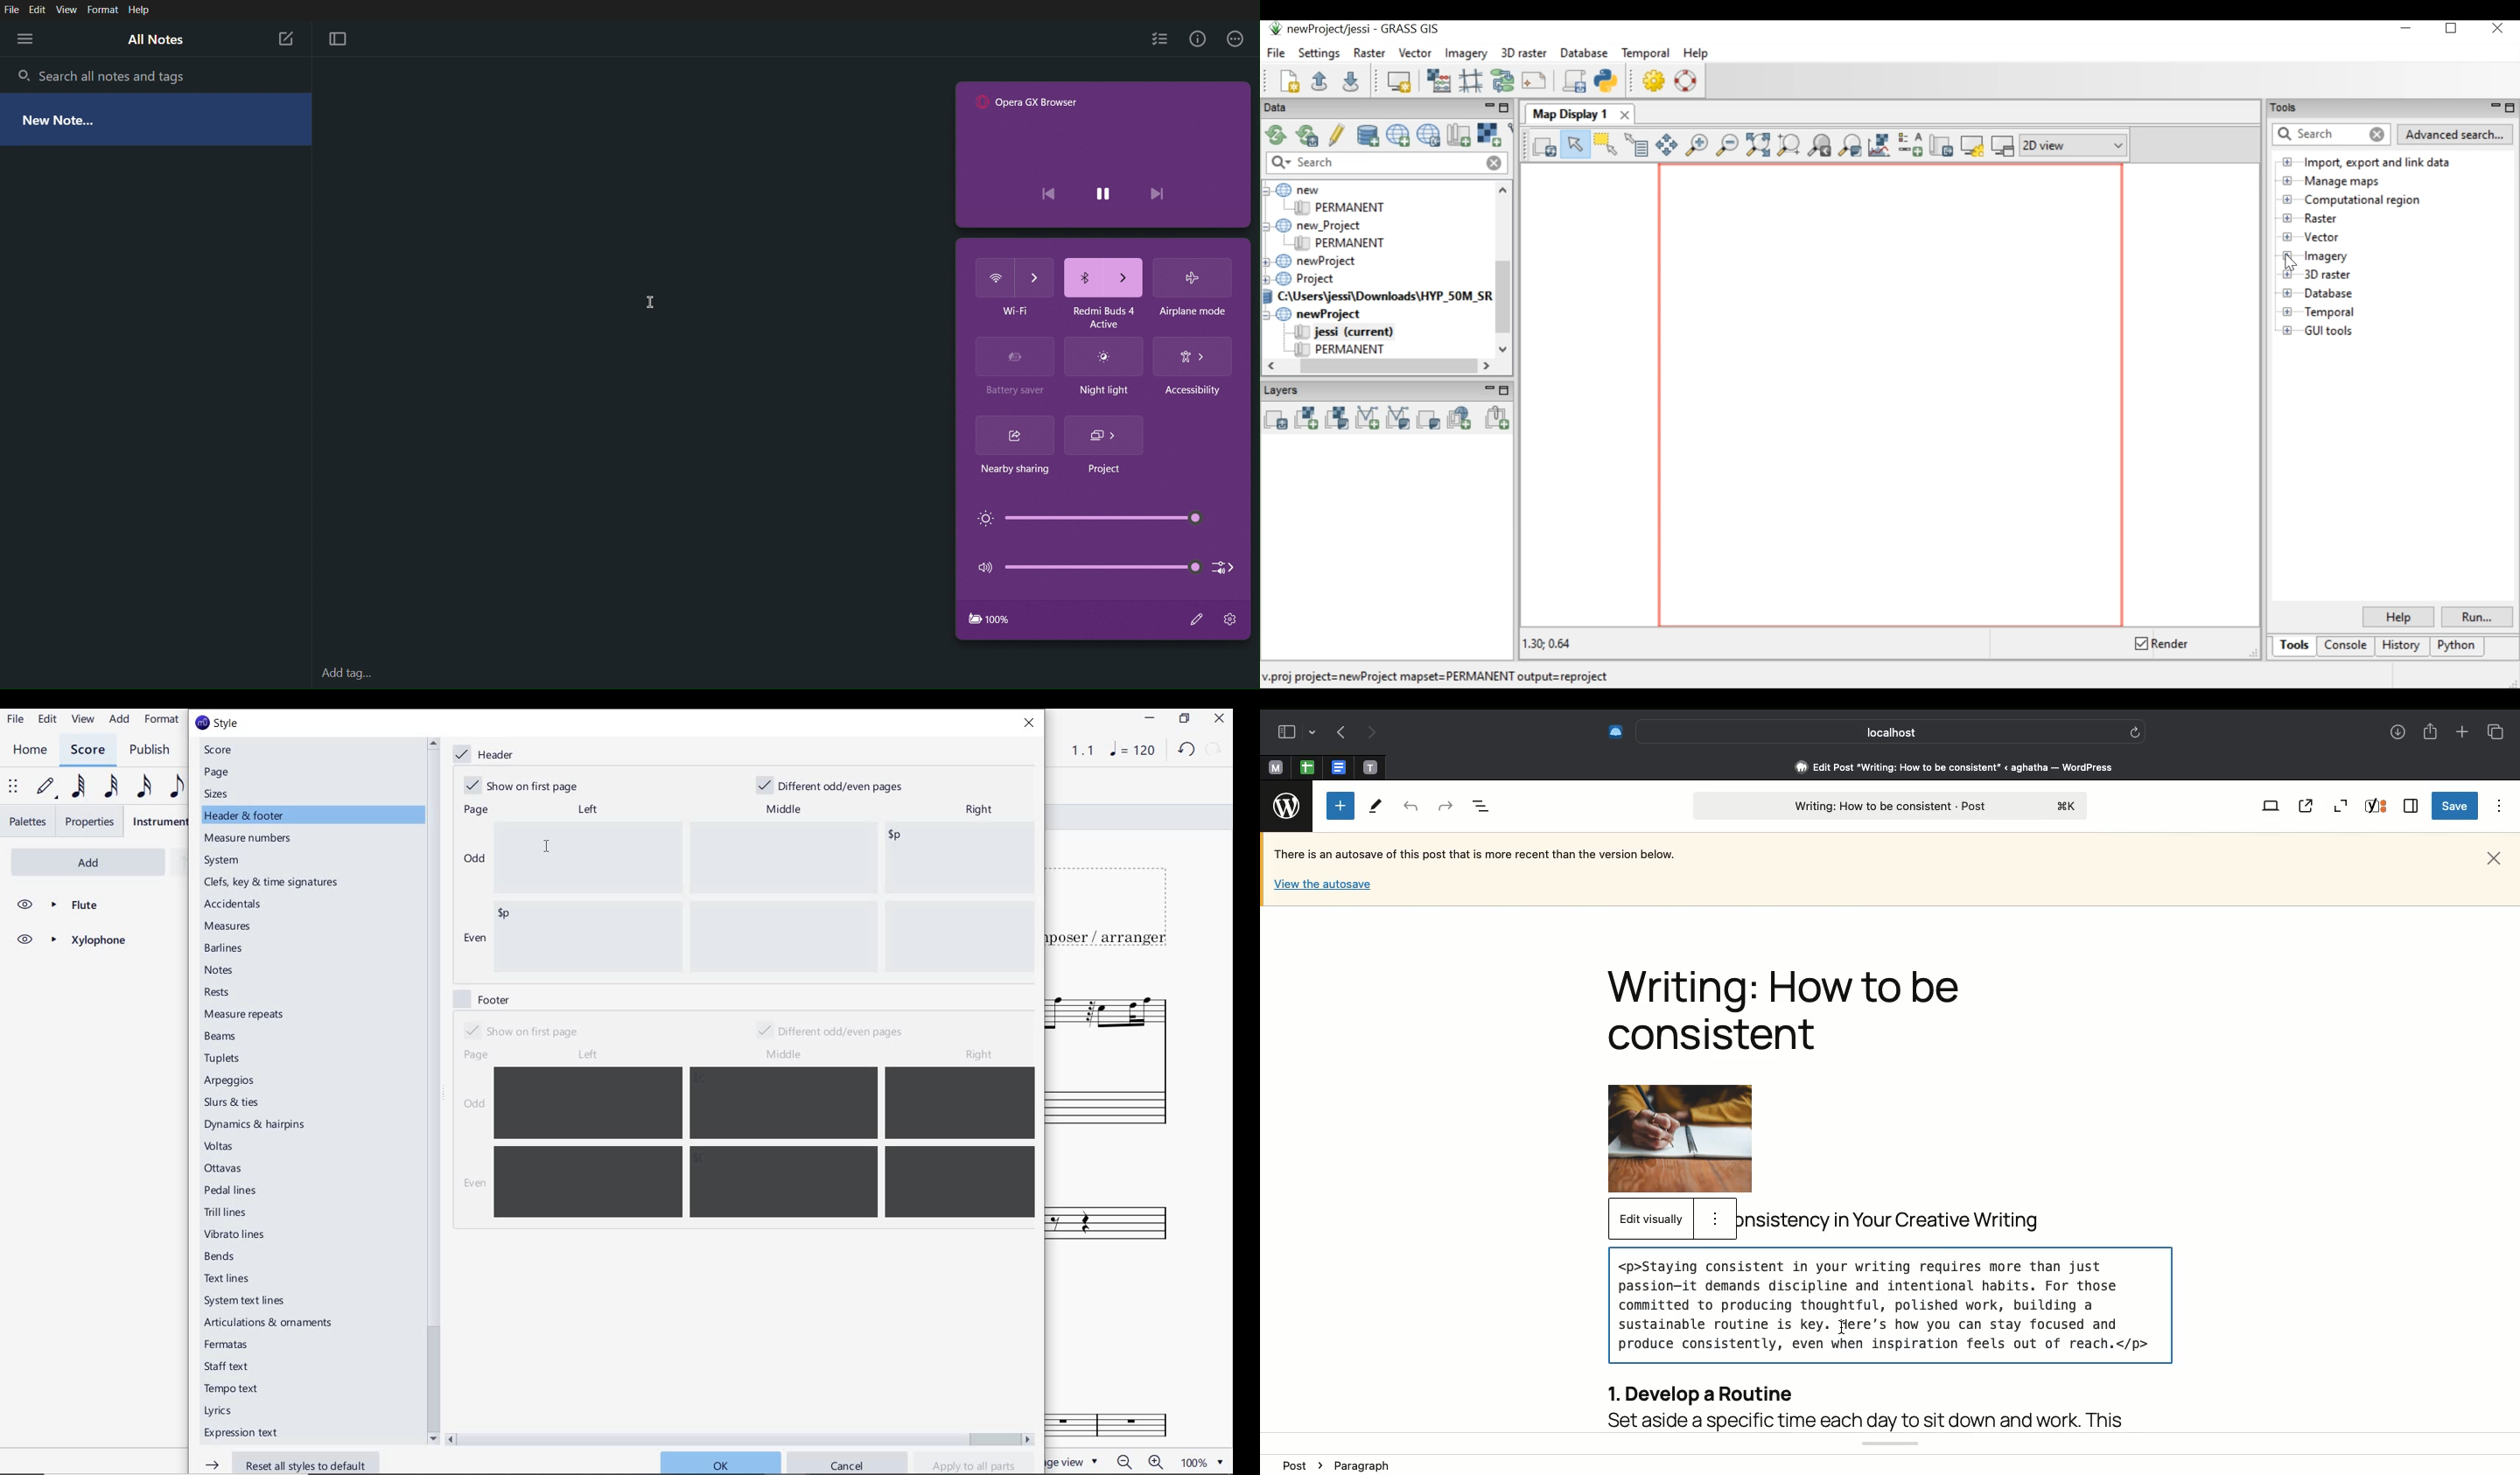 This screenshot has width=2520, height=1484. I want to click on Audio, so click(1106, 564).